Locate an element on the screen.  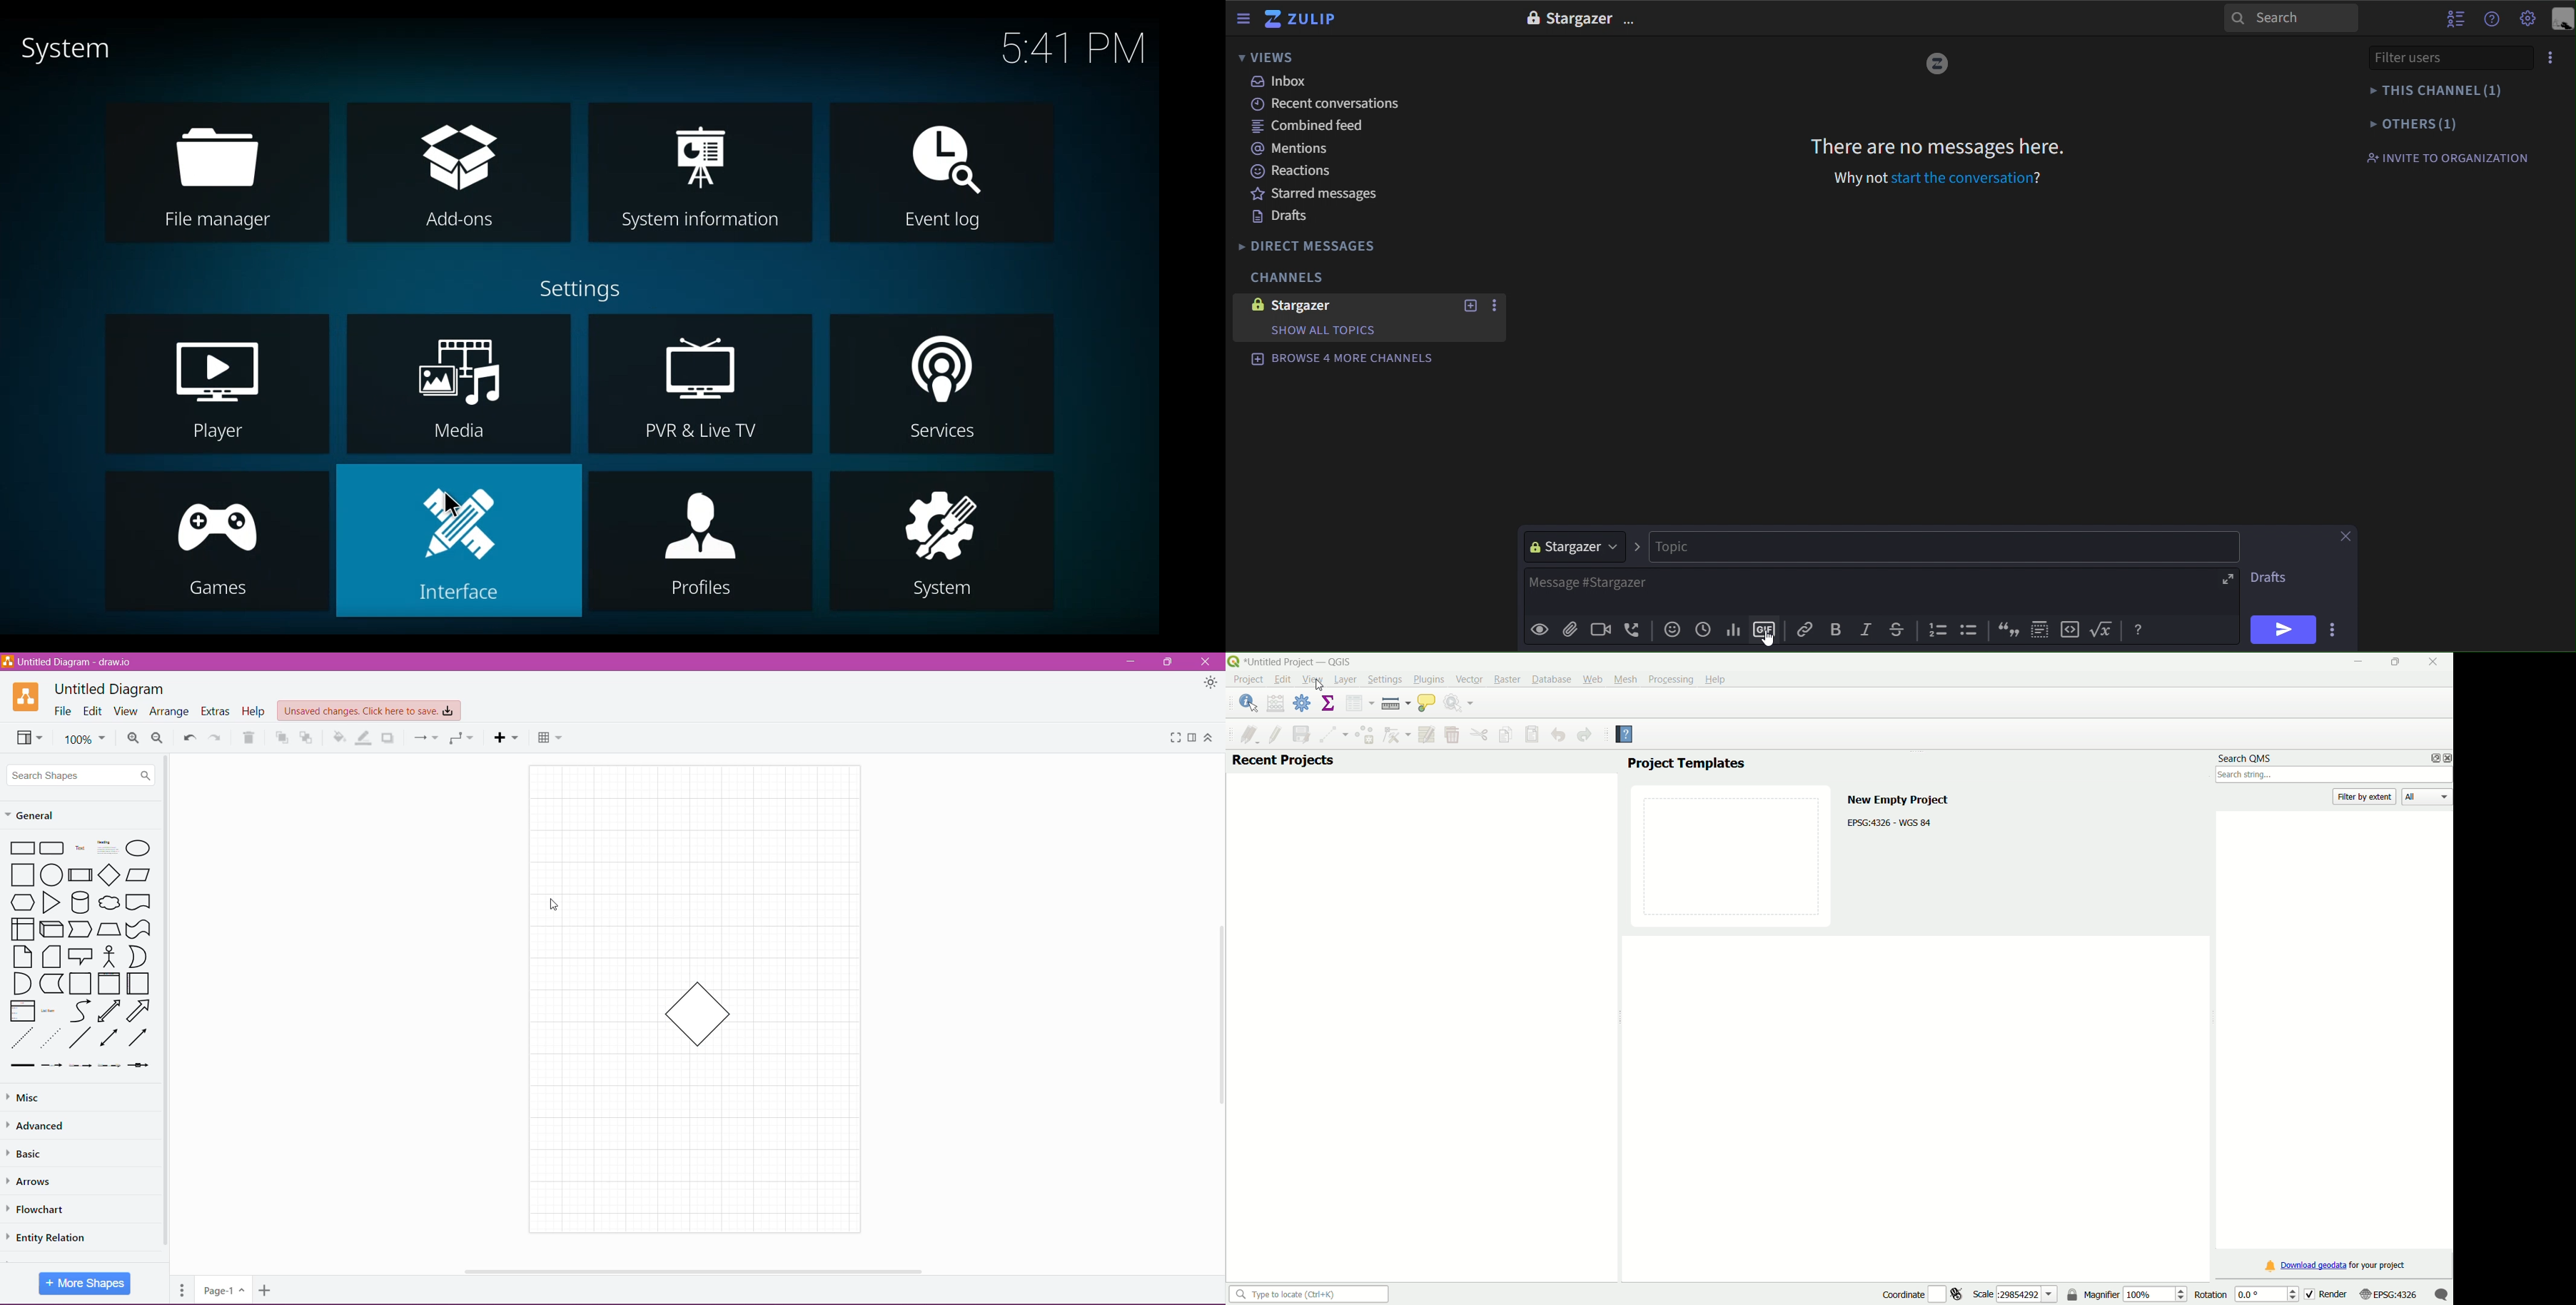
options is located at coordinates (1497, 306).